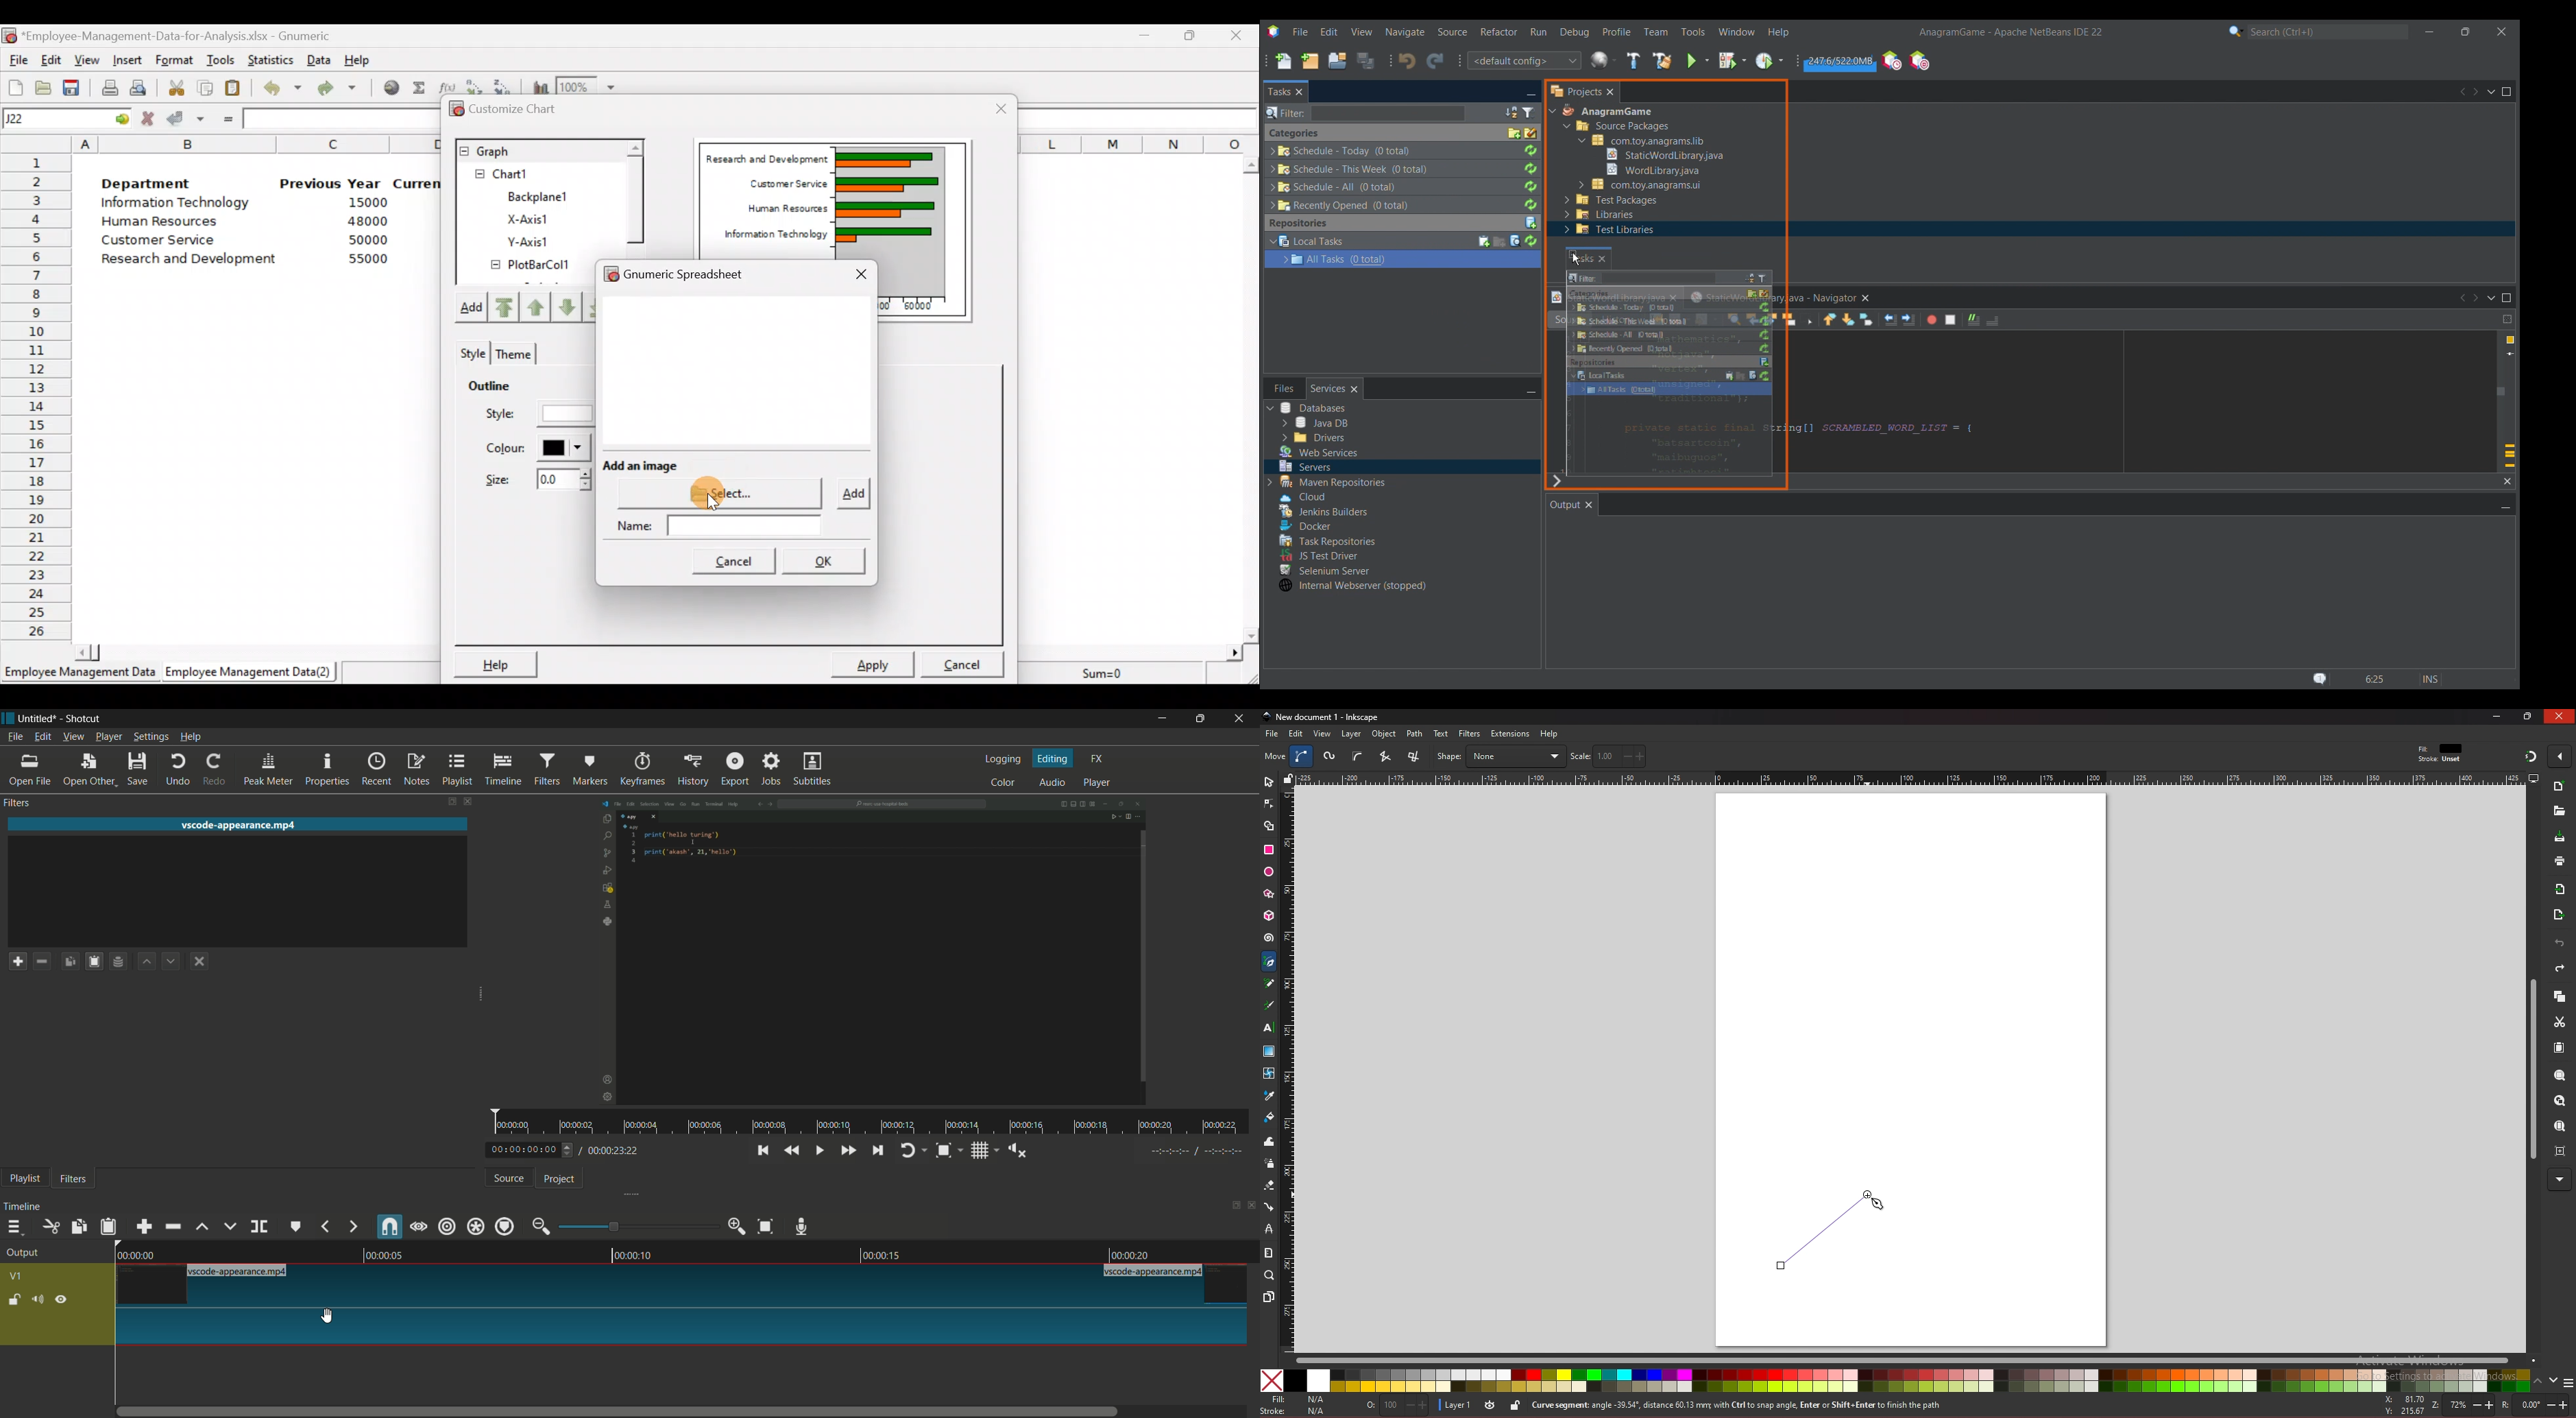 This screenshot has width=2576, height=1428. I want to click on Graph, so click(539, 150).